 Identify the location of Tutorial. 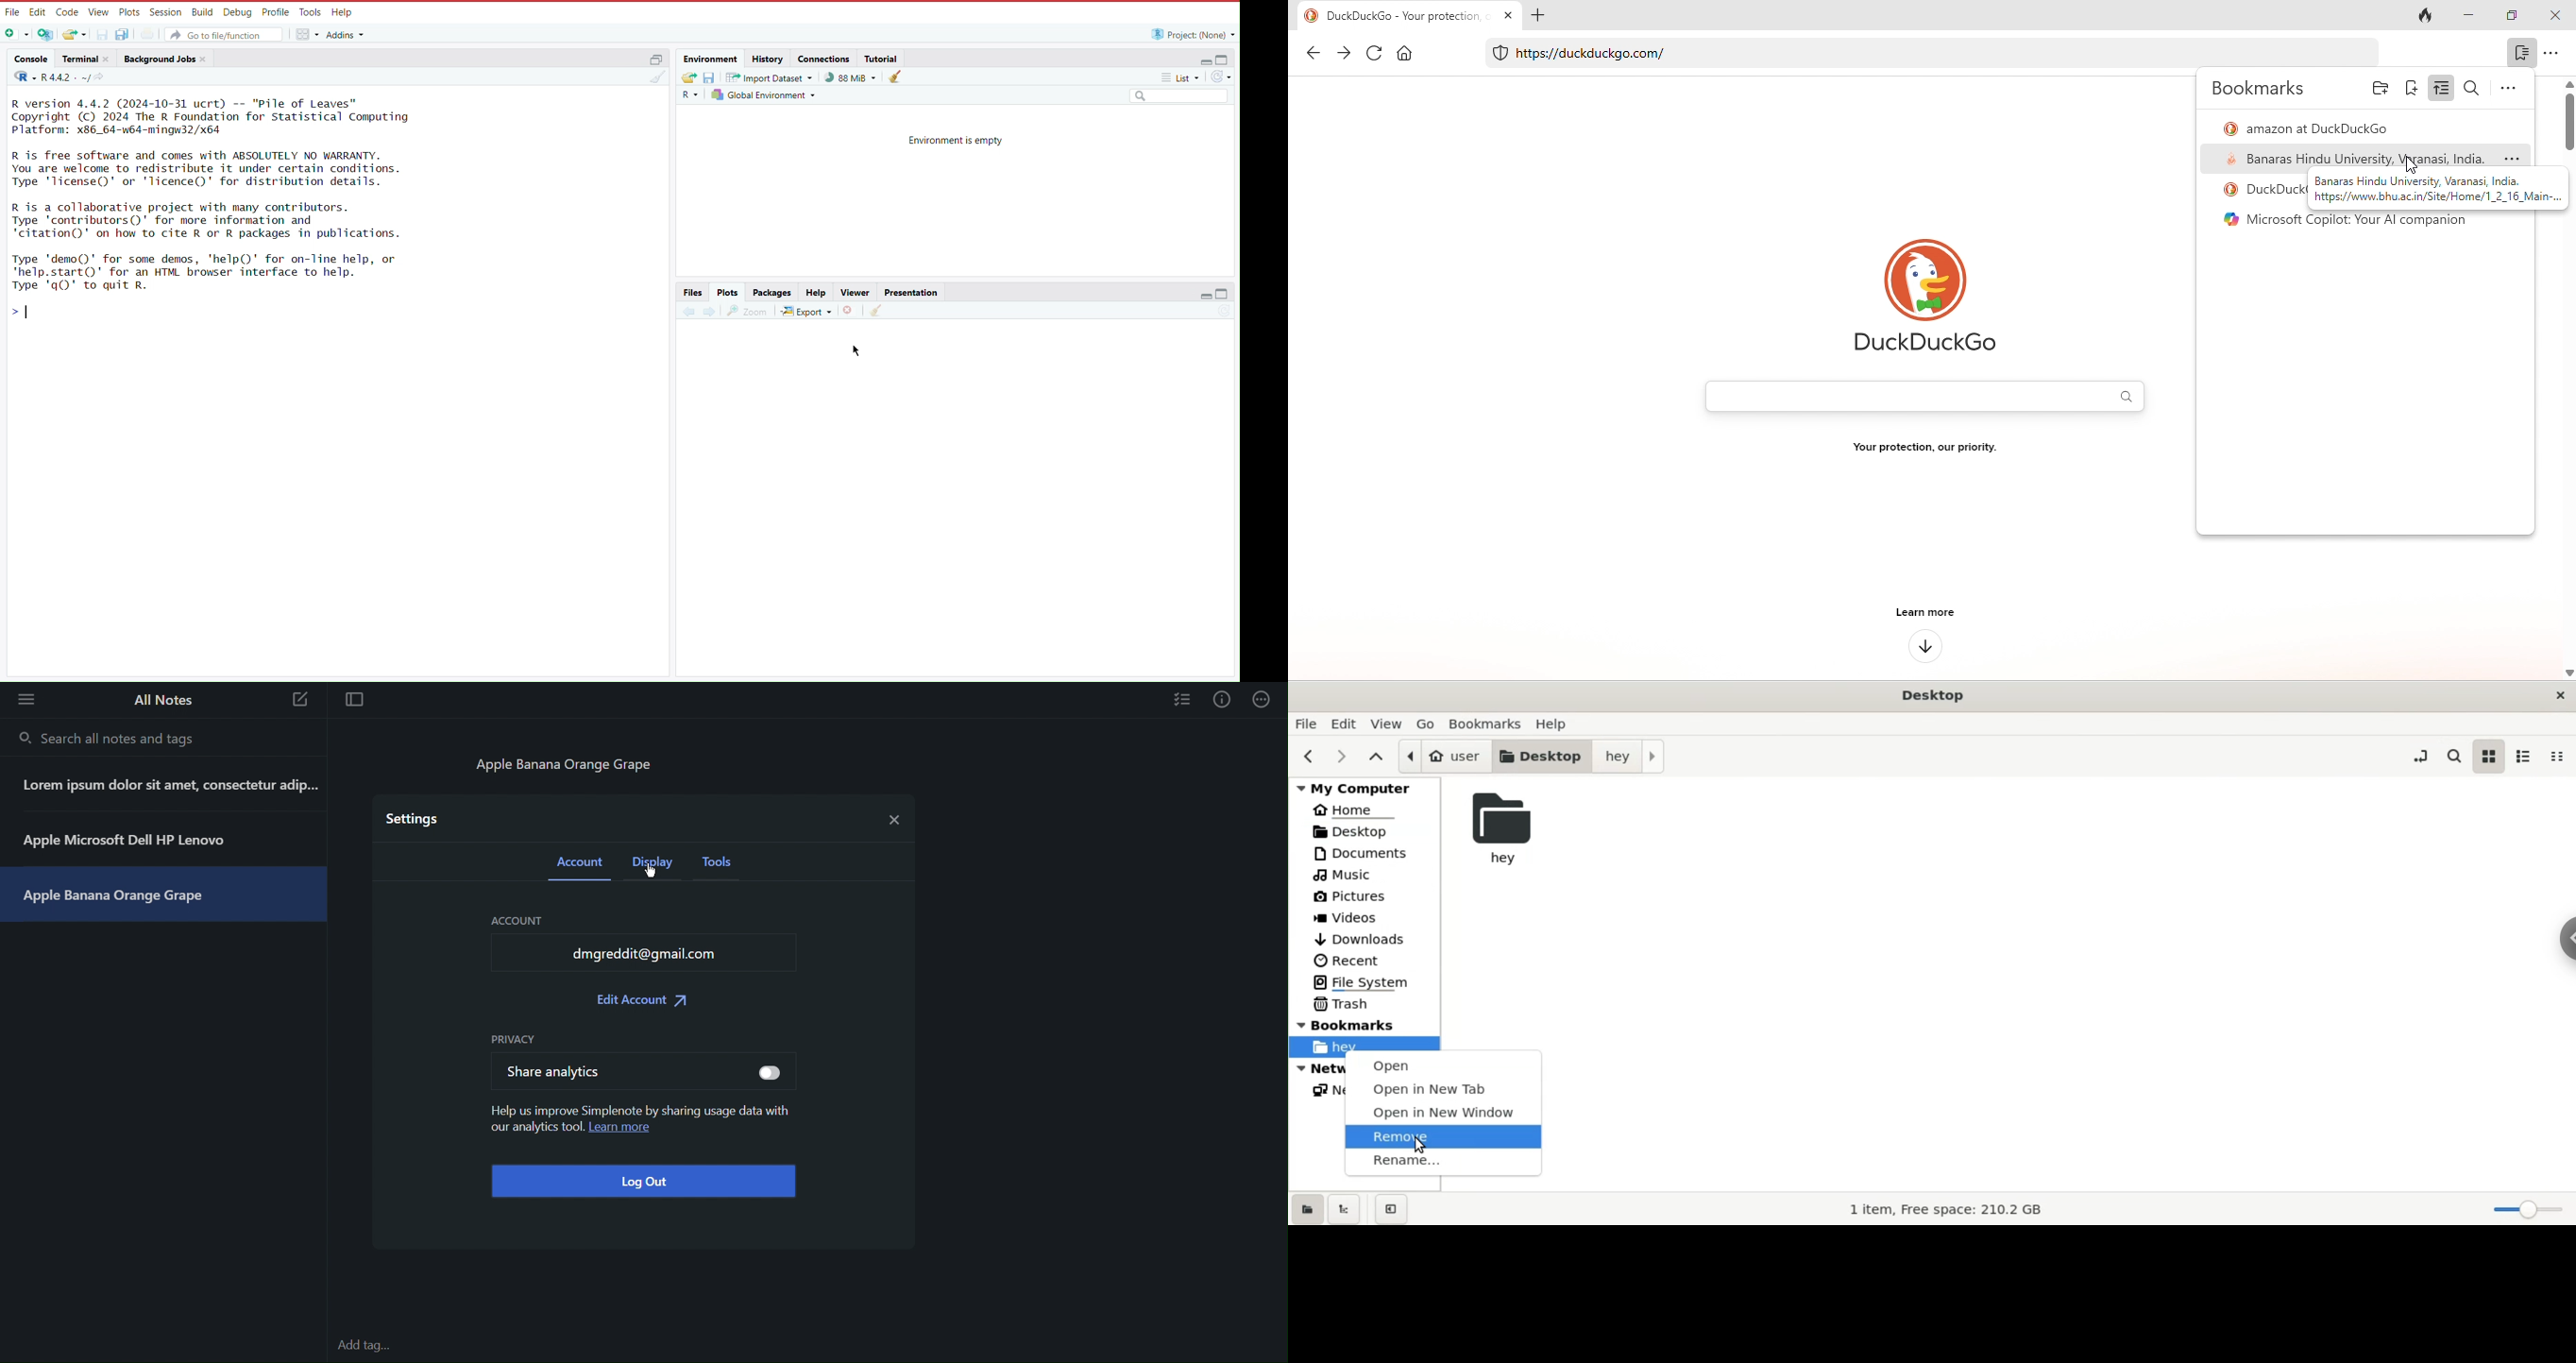
(884, 58).